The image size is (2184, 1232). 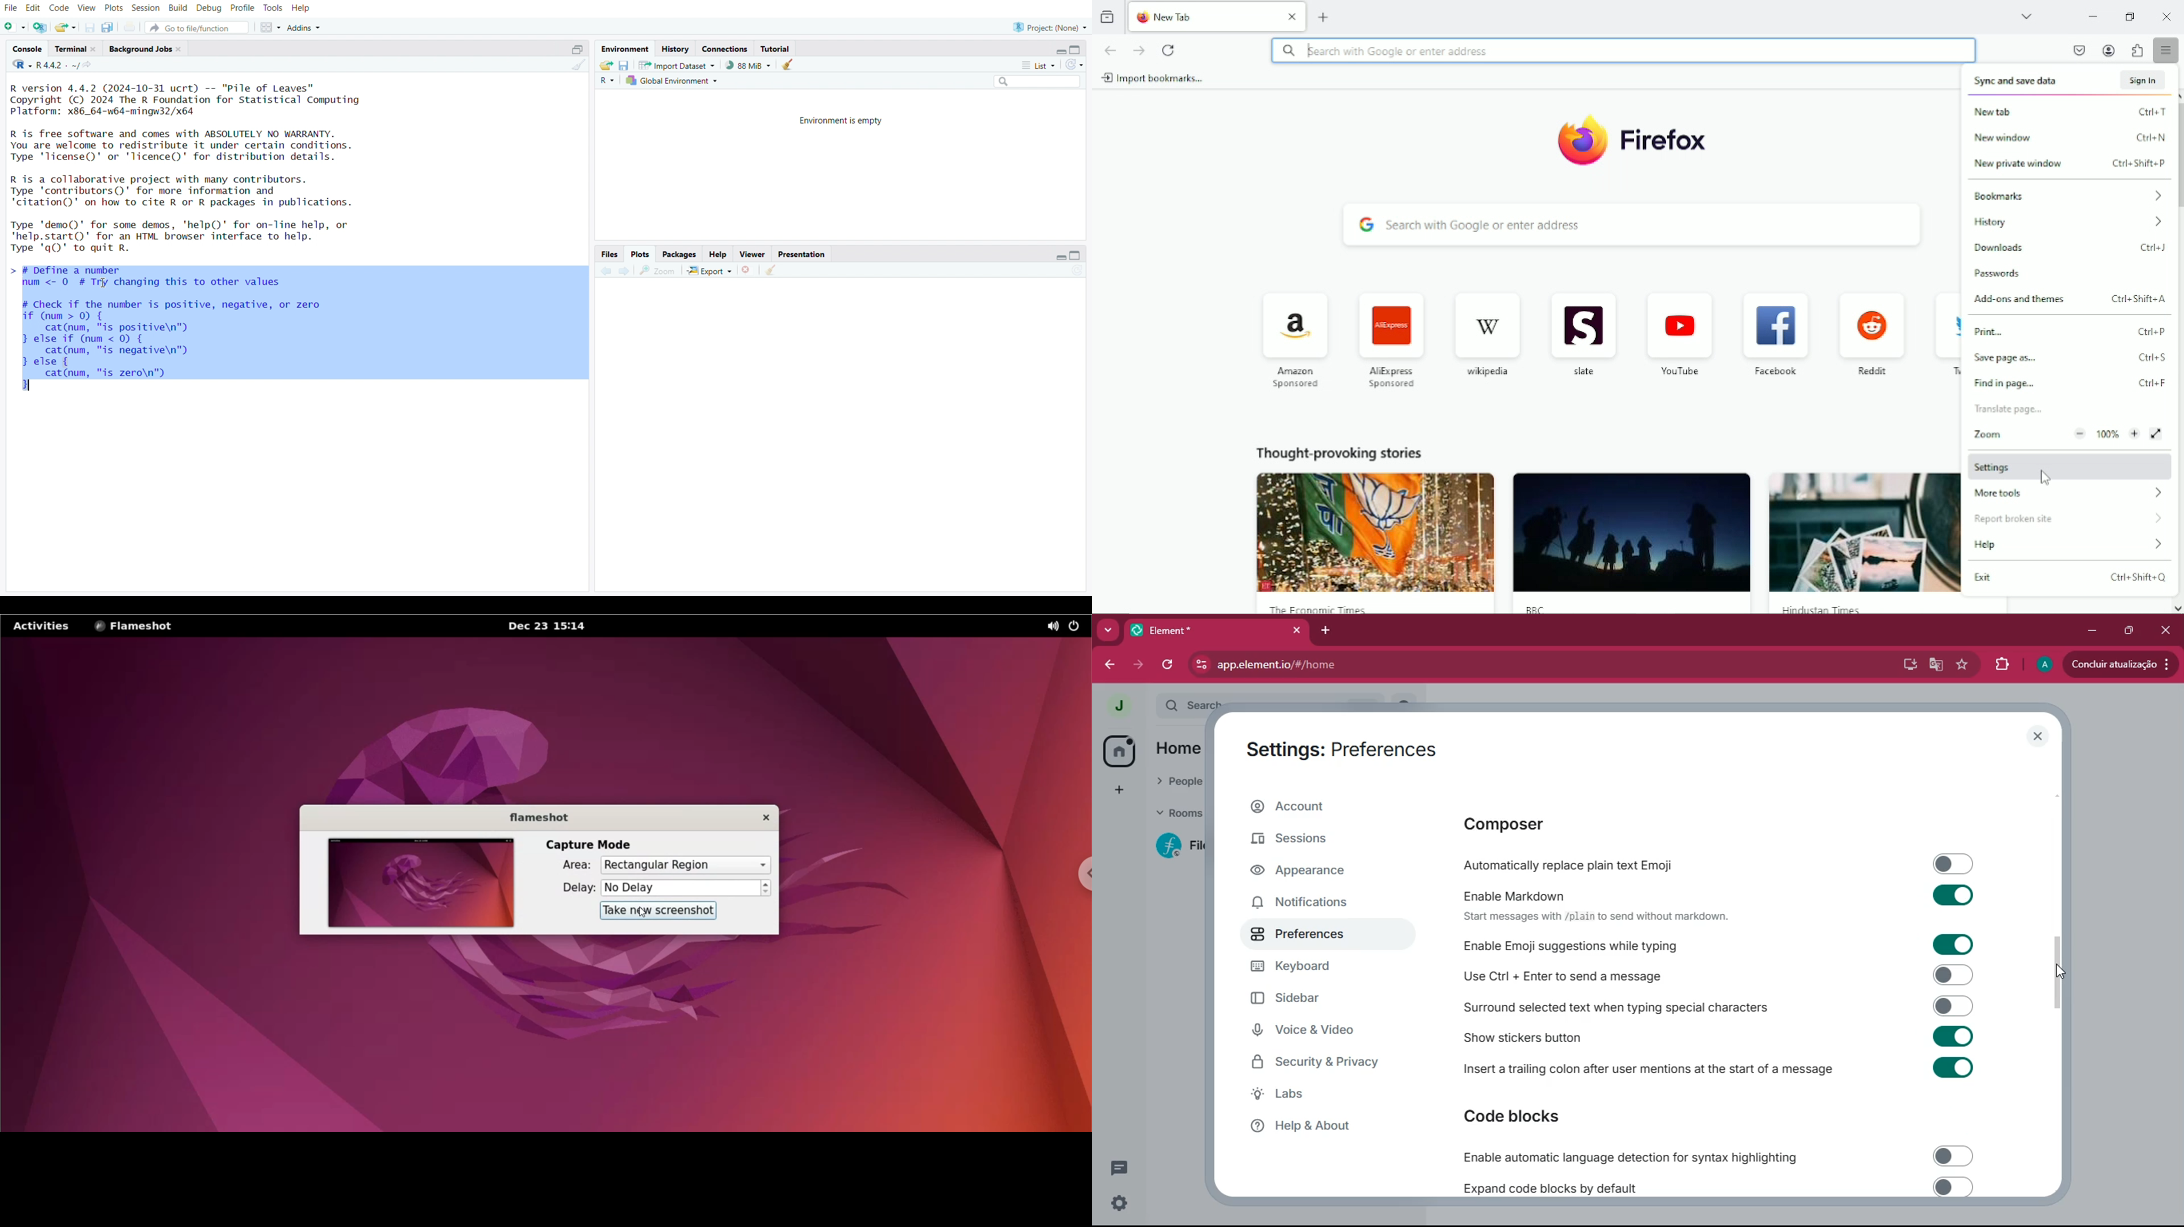 What do you see at coordinates (66, 28) in the screenshot?
I see `open an existing file` at bounding box center [66, 28].